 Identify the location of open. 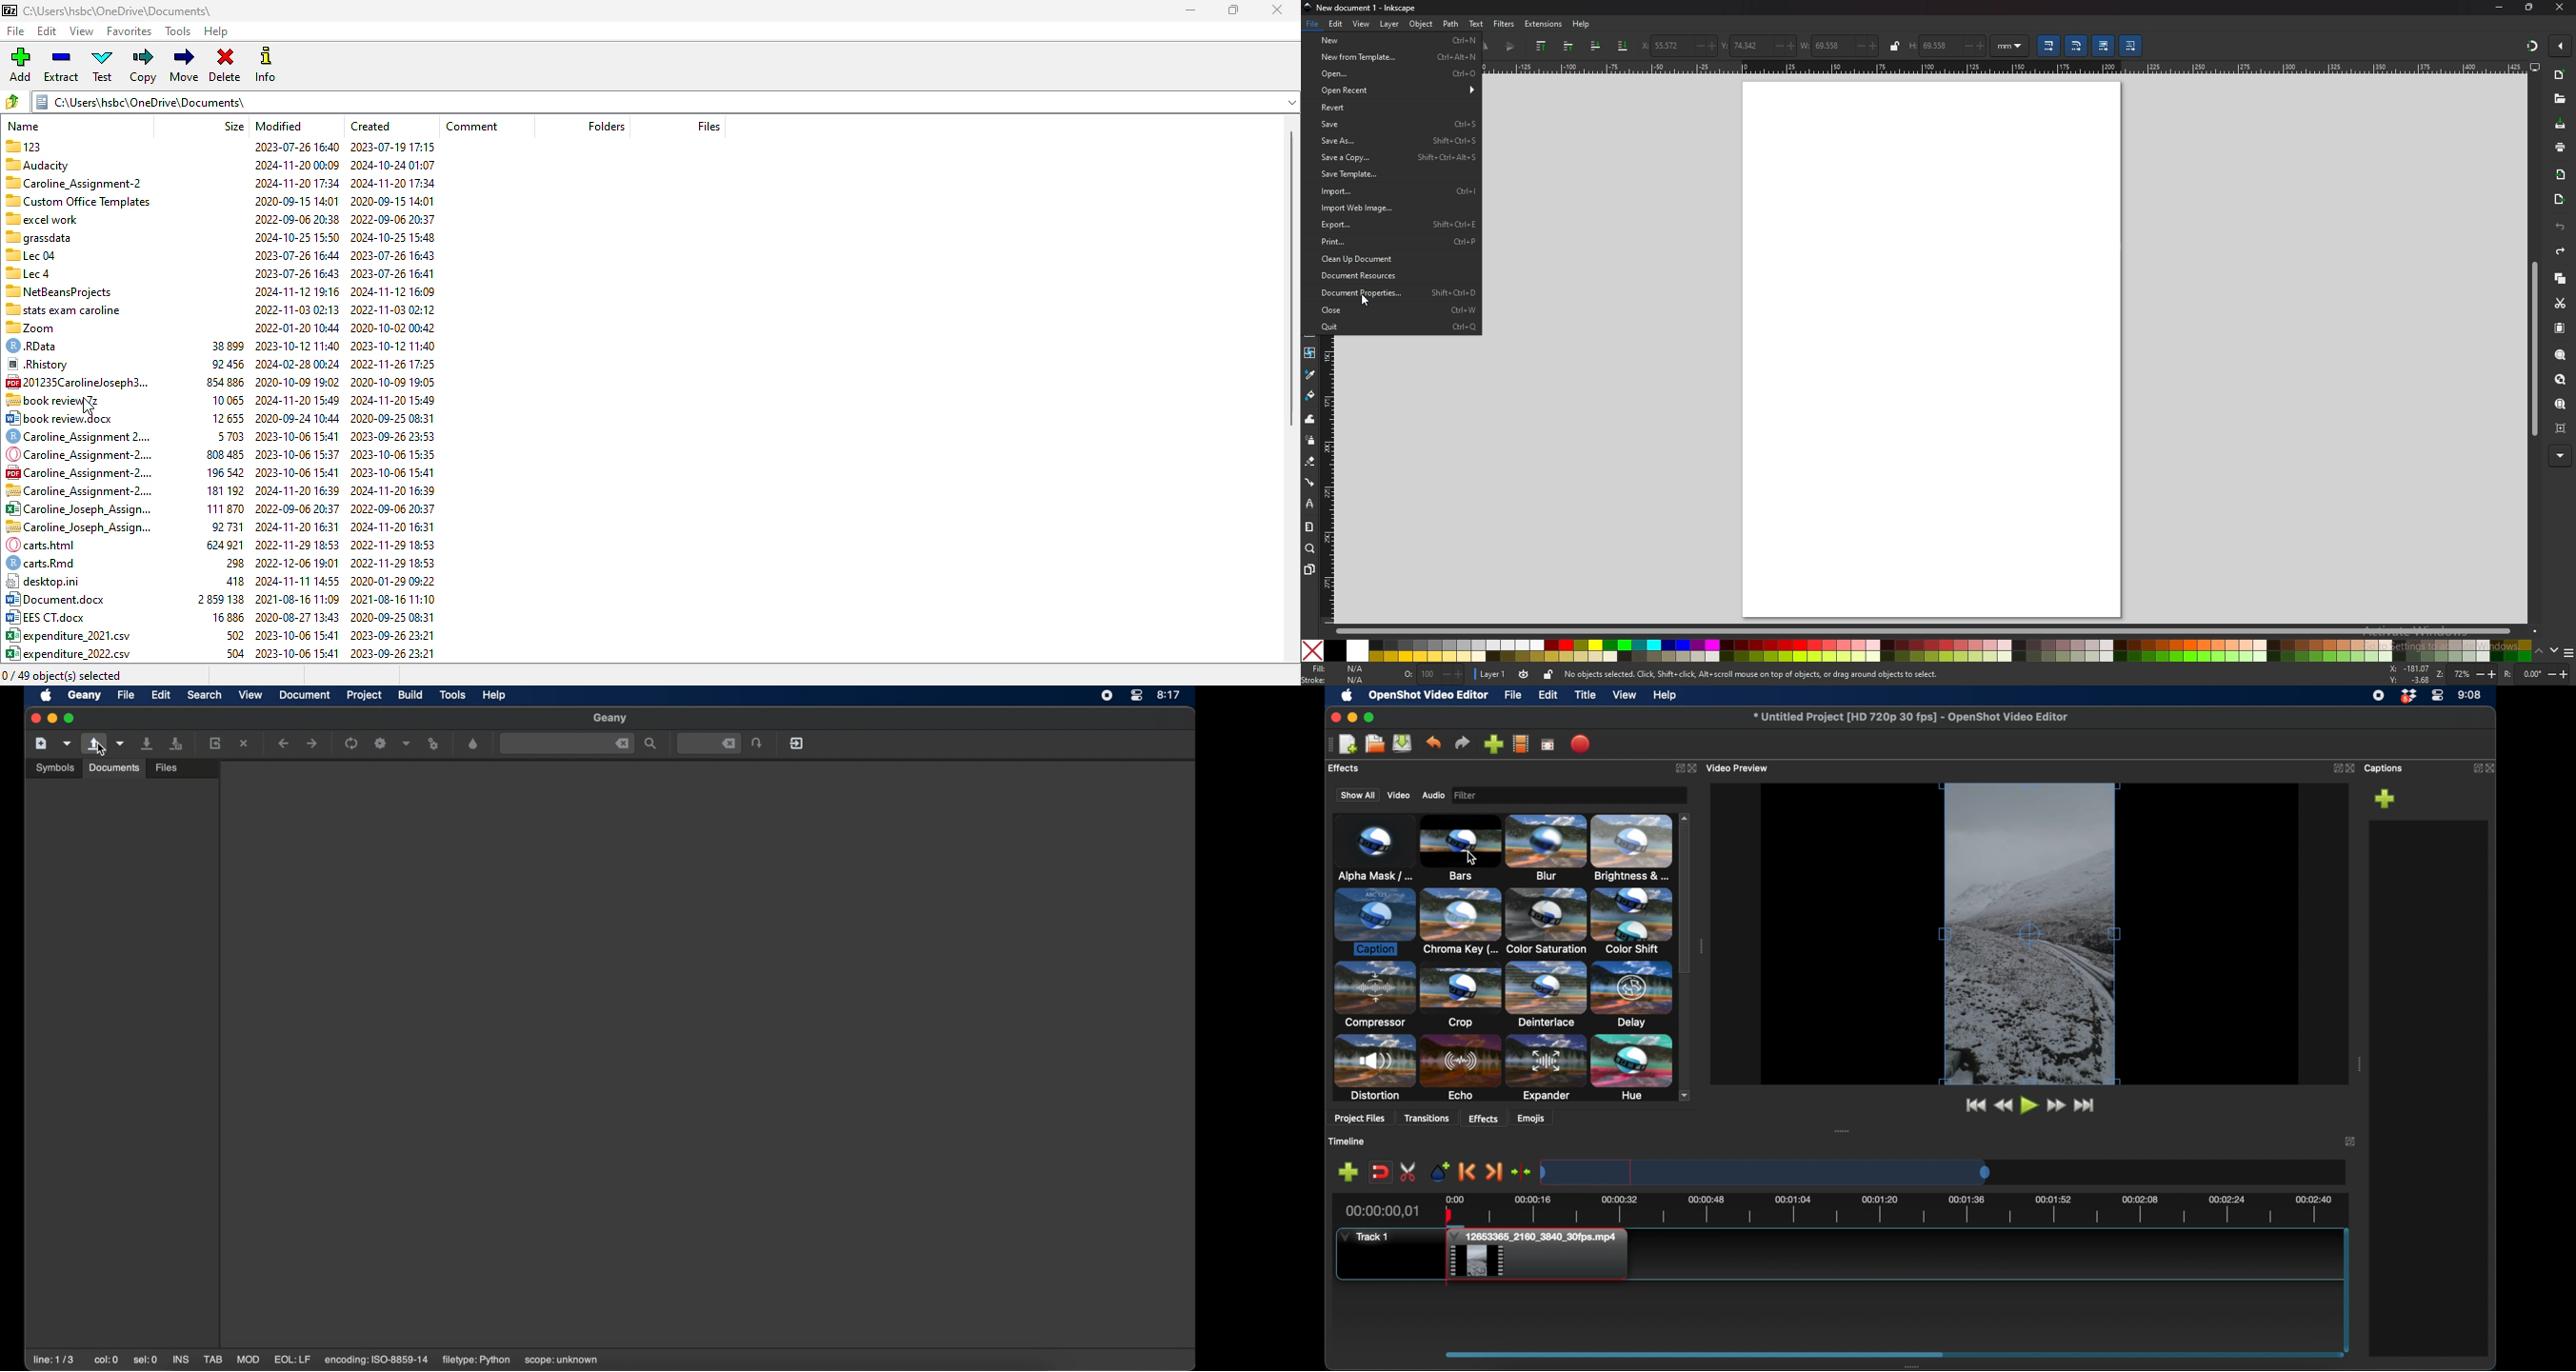
(2561, 98).